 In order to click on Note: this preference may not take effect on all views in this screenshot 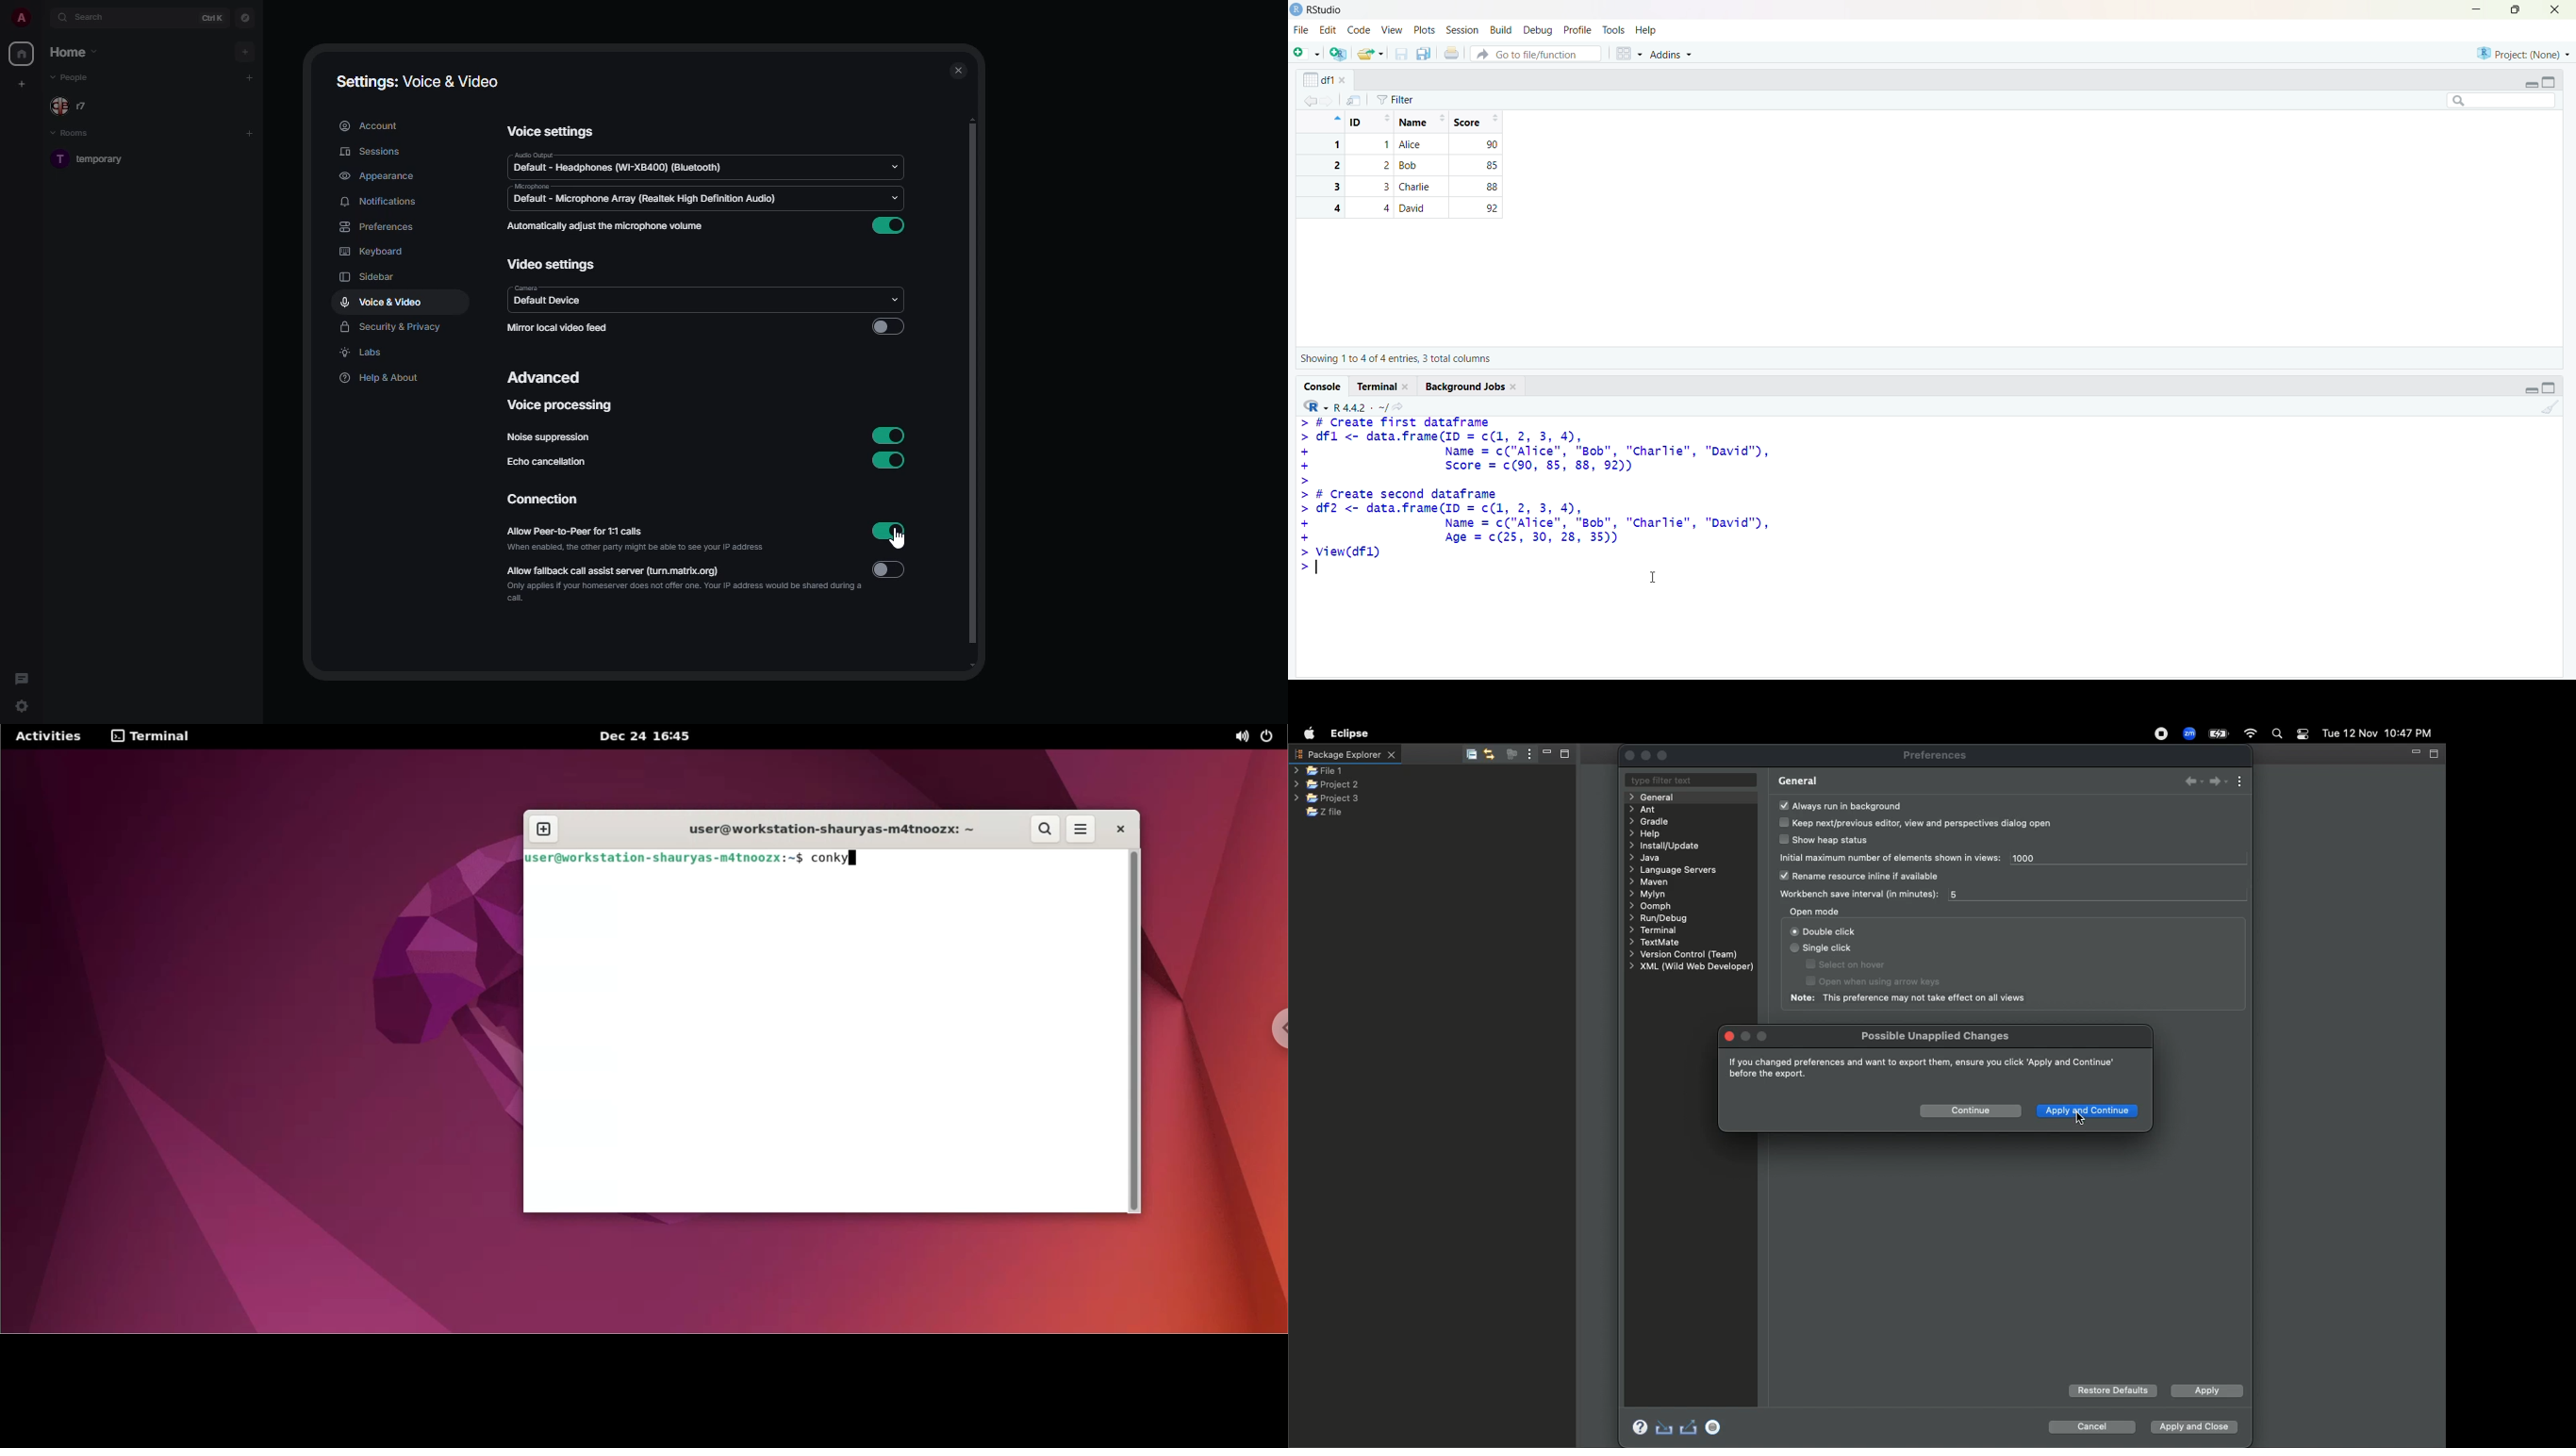, I will do `click(1913, 999)`.